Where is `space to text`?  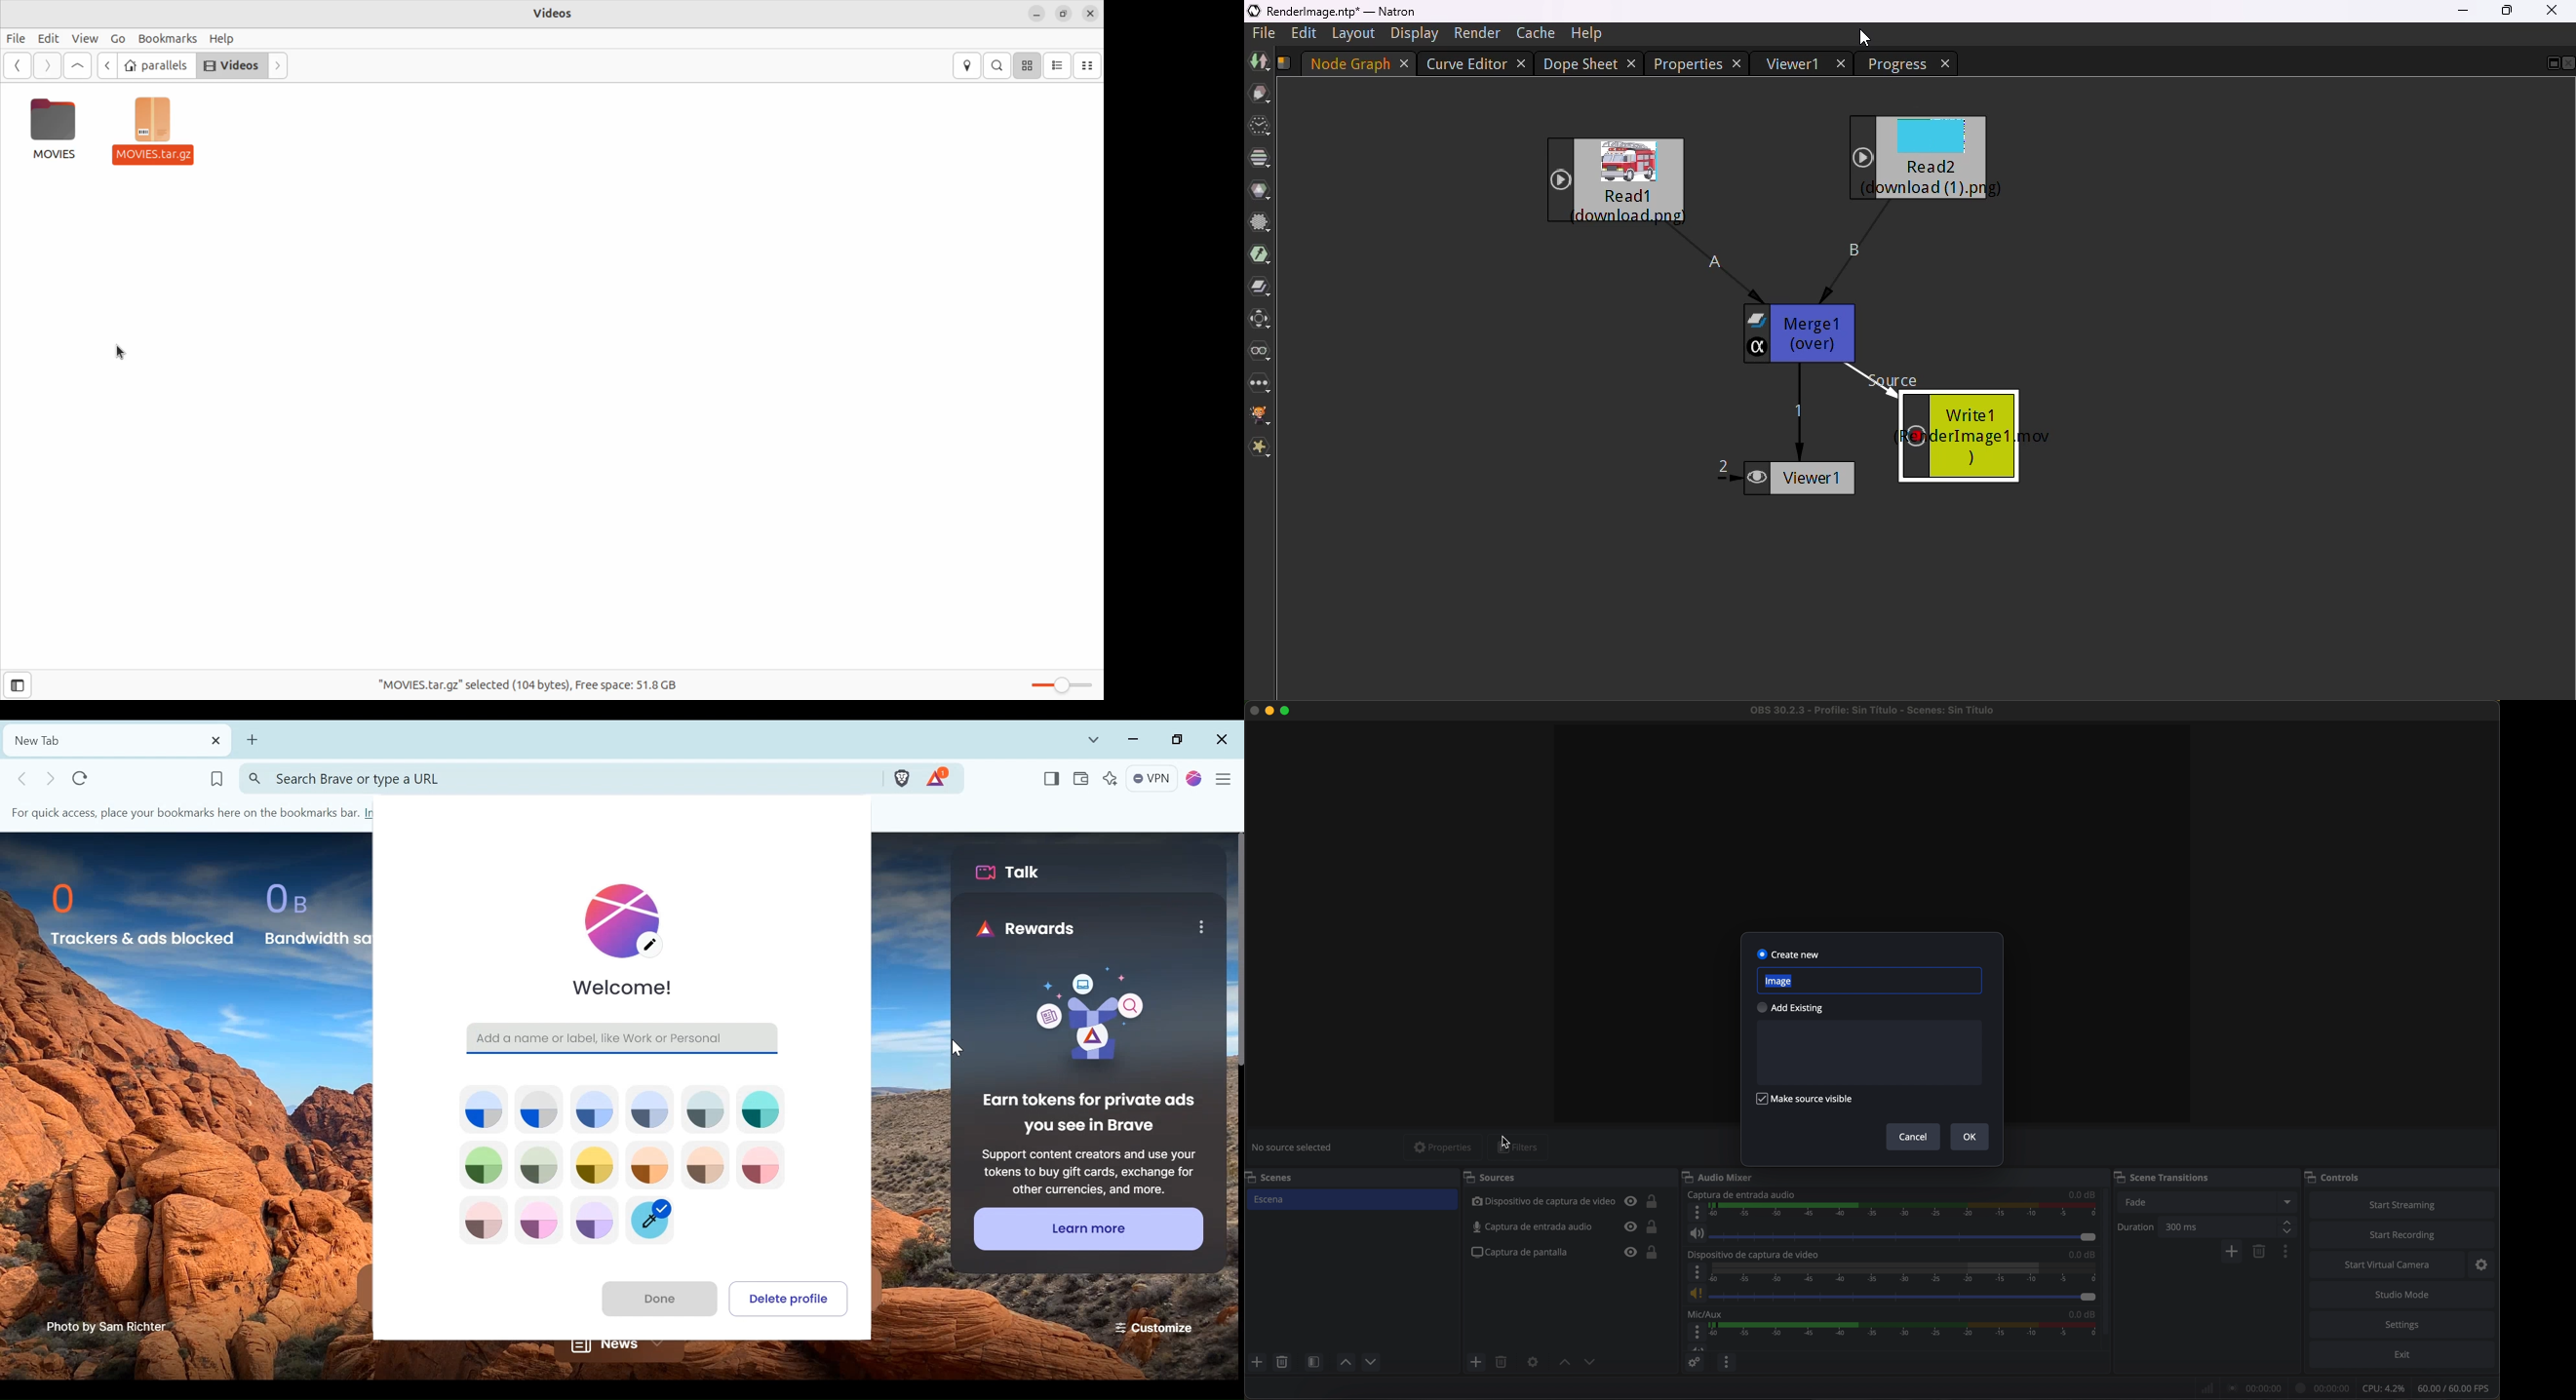
space to text is located at coordinates (1868, 1052).